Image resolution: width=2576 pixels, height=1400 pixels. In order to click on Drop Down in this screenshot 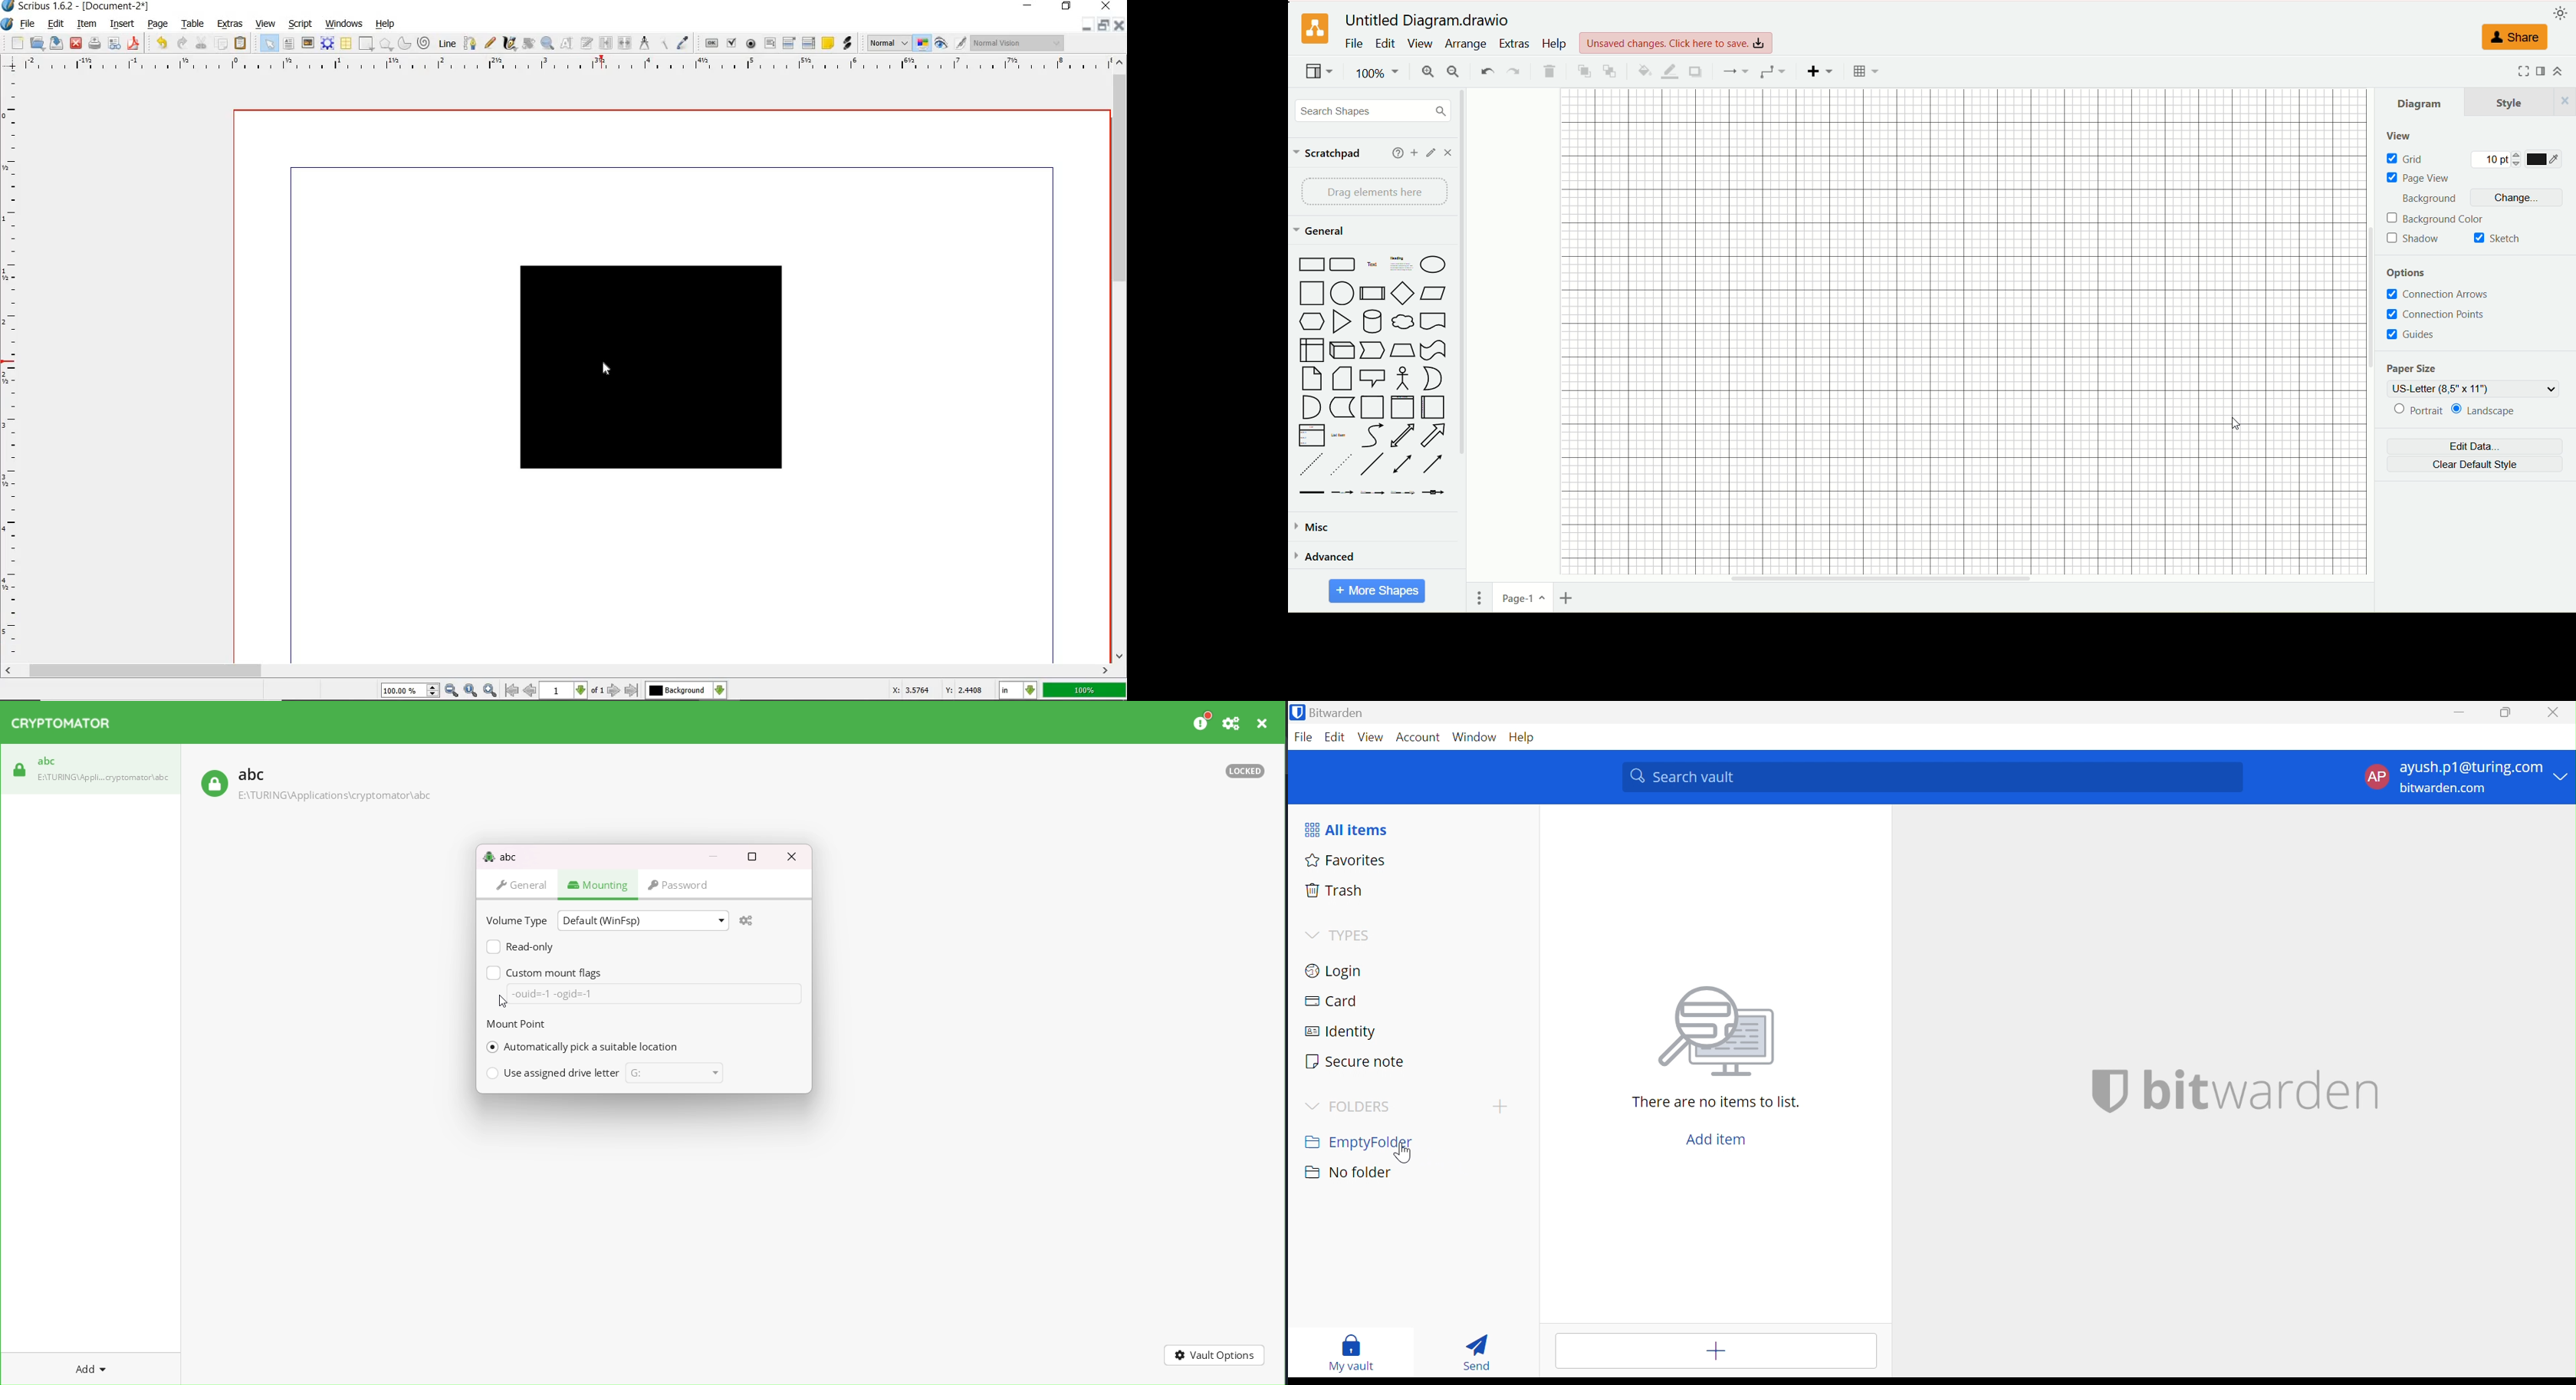, I will do `click(1310, 934)`.